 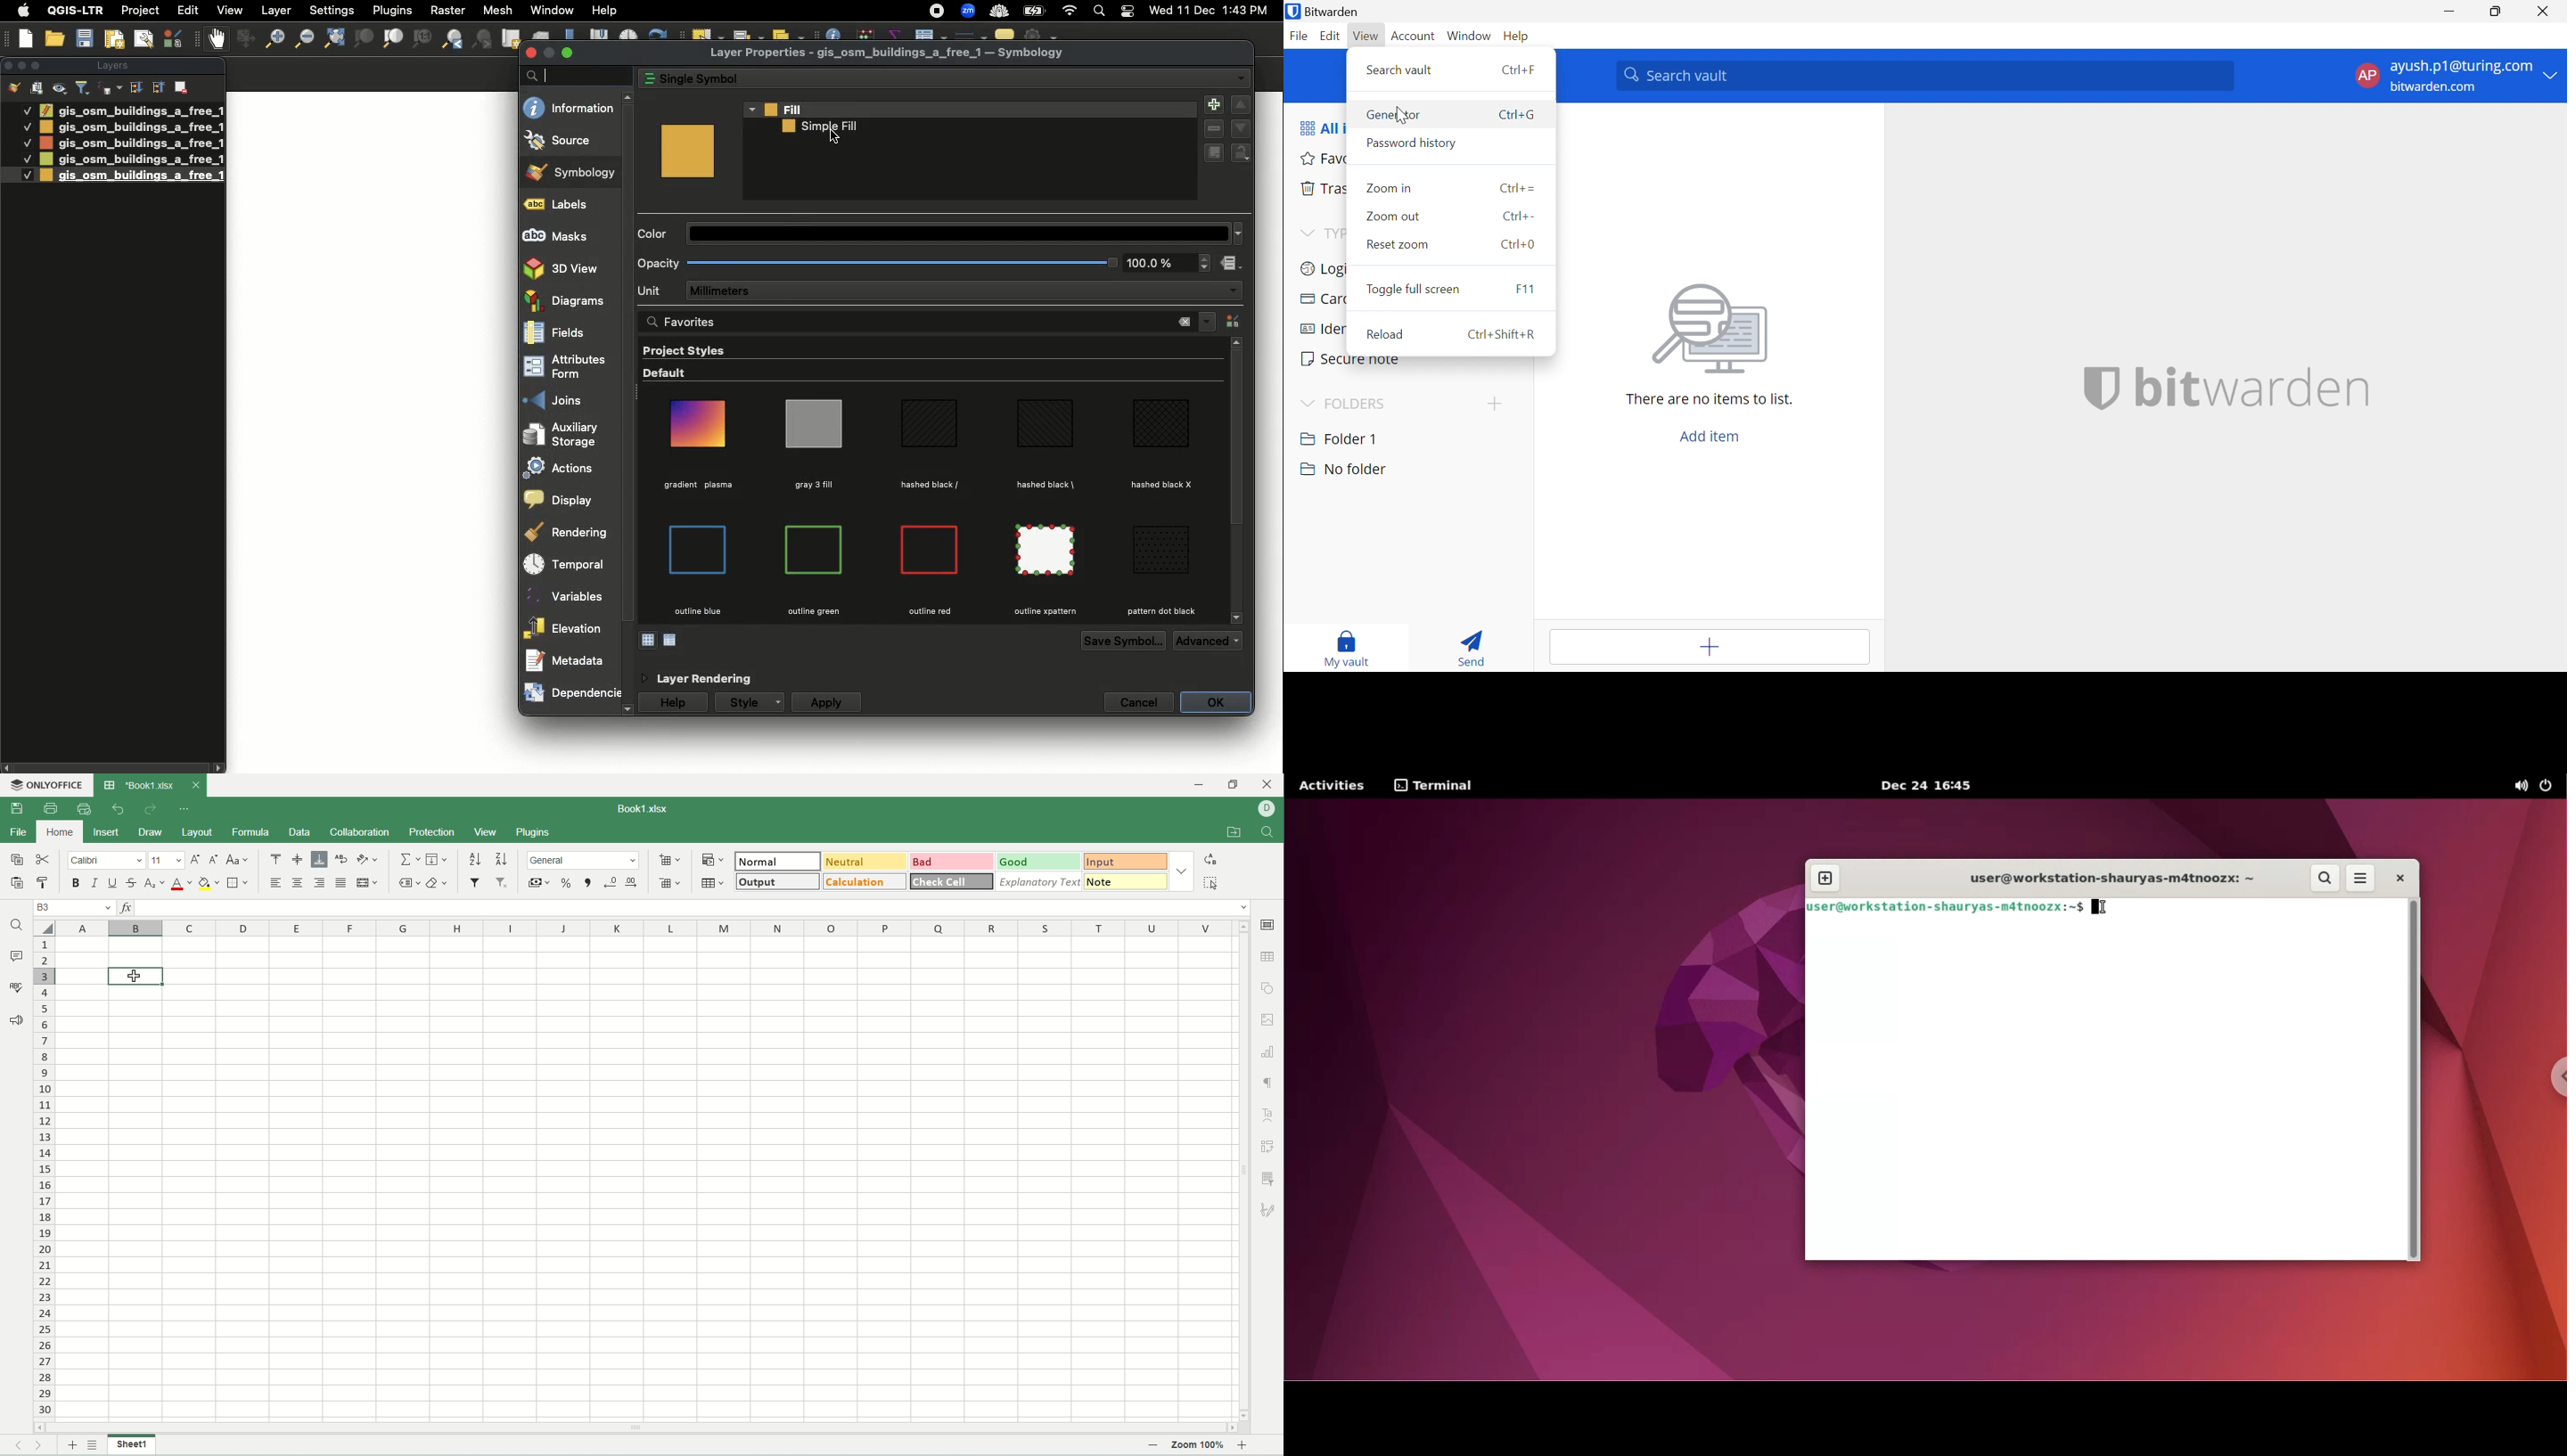 I want to click on gis_osm_buildings_a_free_1, so click(x=131, y=143).